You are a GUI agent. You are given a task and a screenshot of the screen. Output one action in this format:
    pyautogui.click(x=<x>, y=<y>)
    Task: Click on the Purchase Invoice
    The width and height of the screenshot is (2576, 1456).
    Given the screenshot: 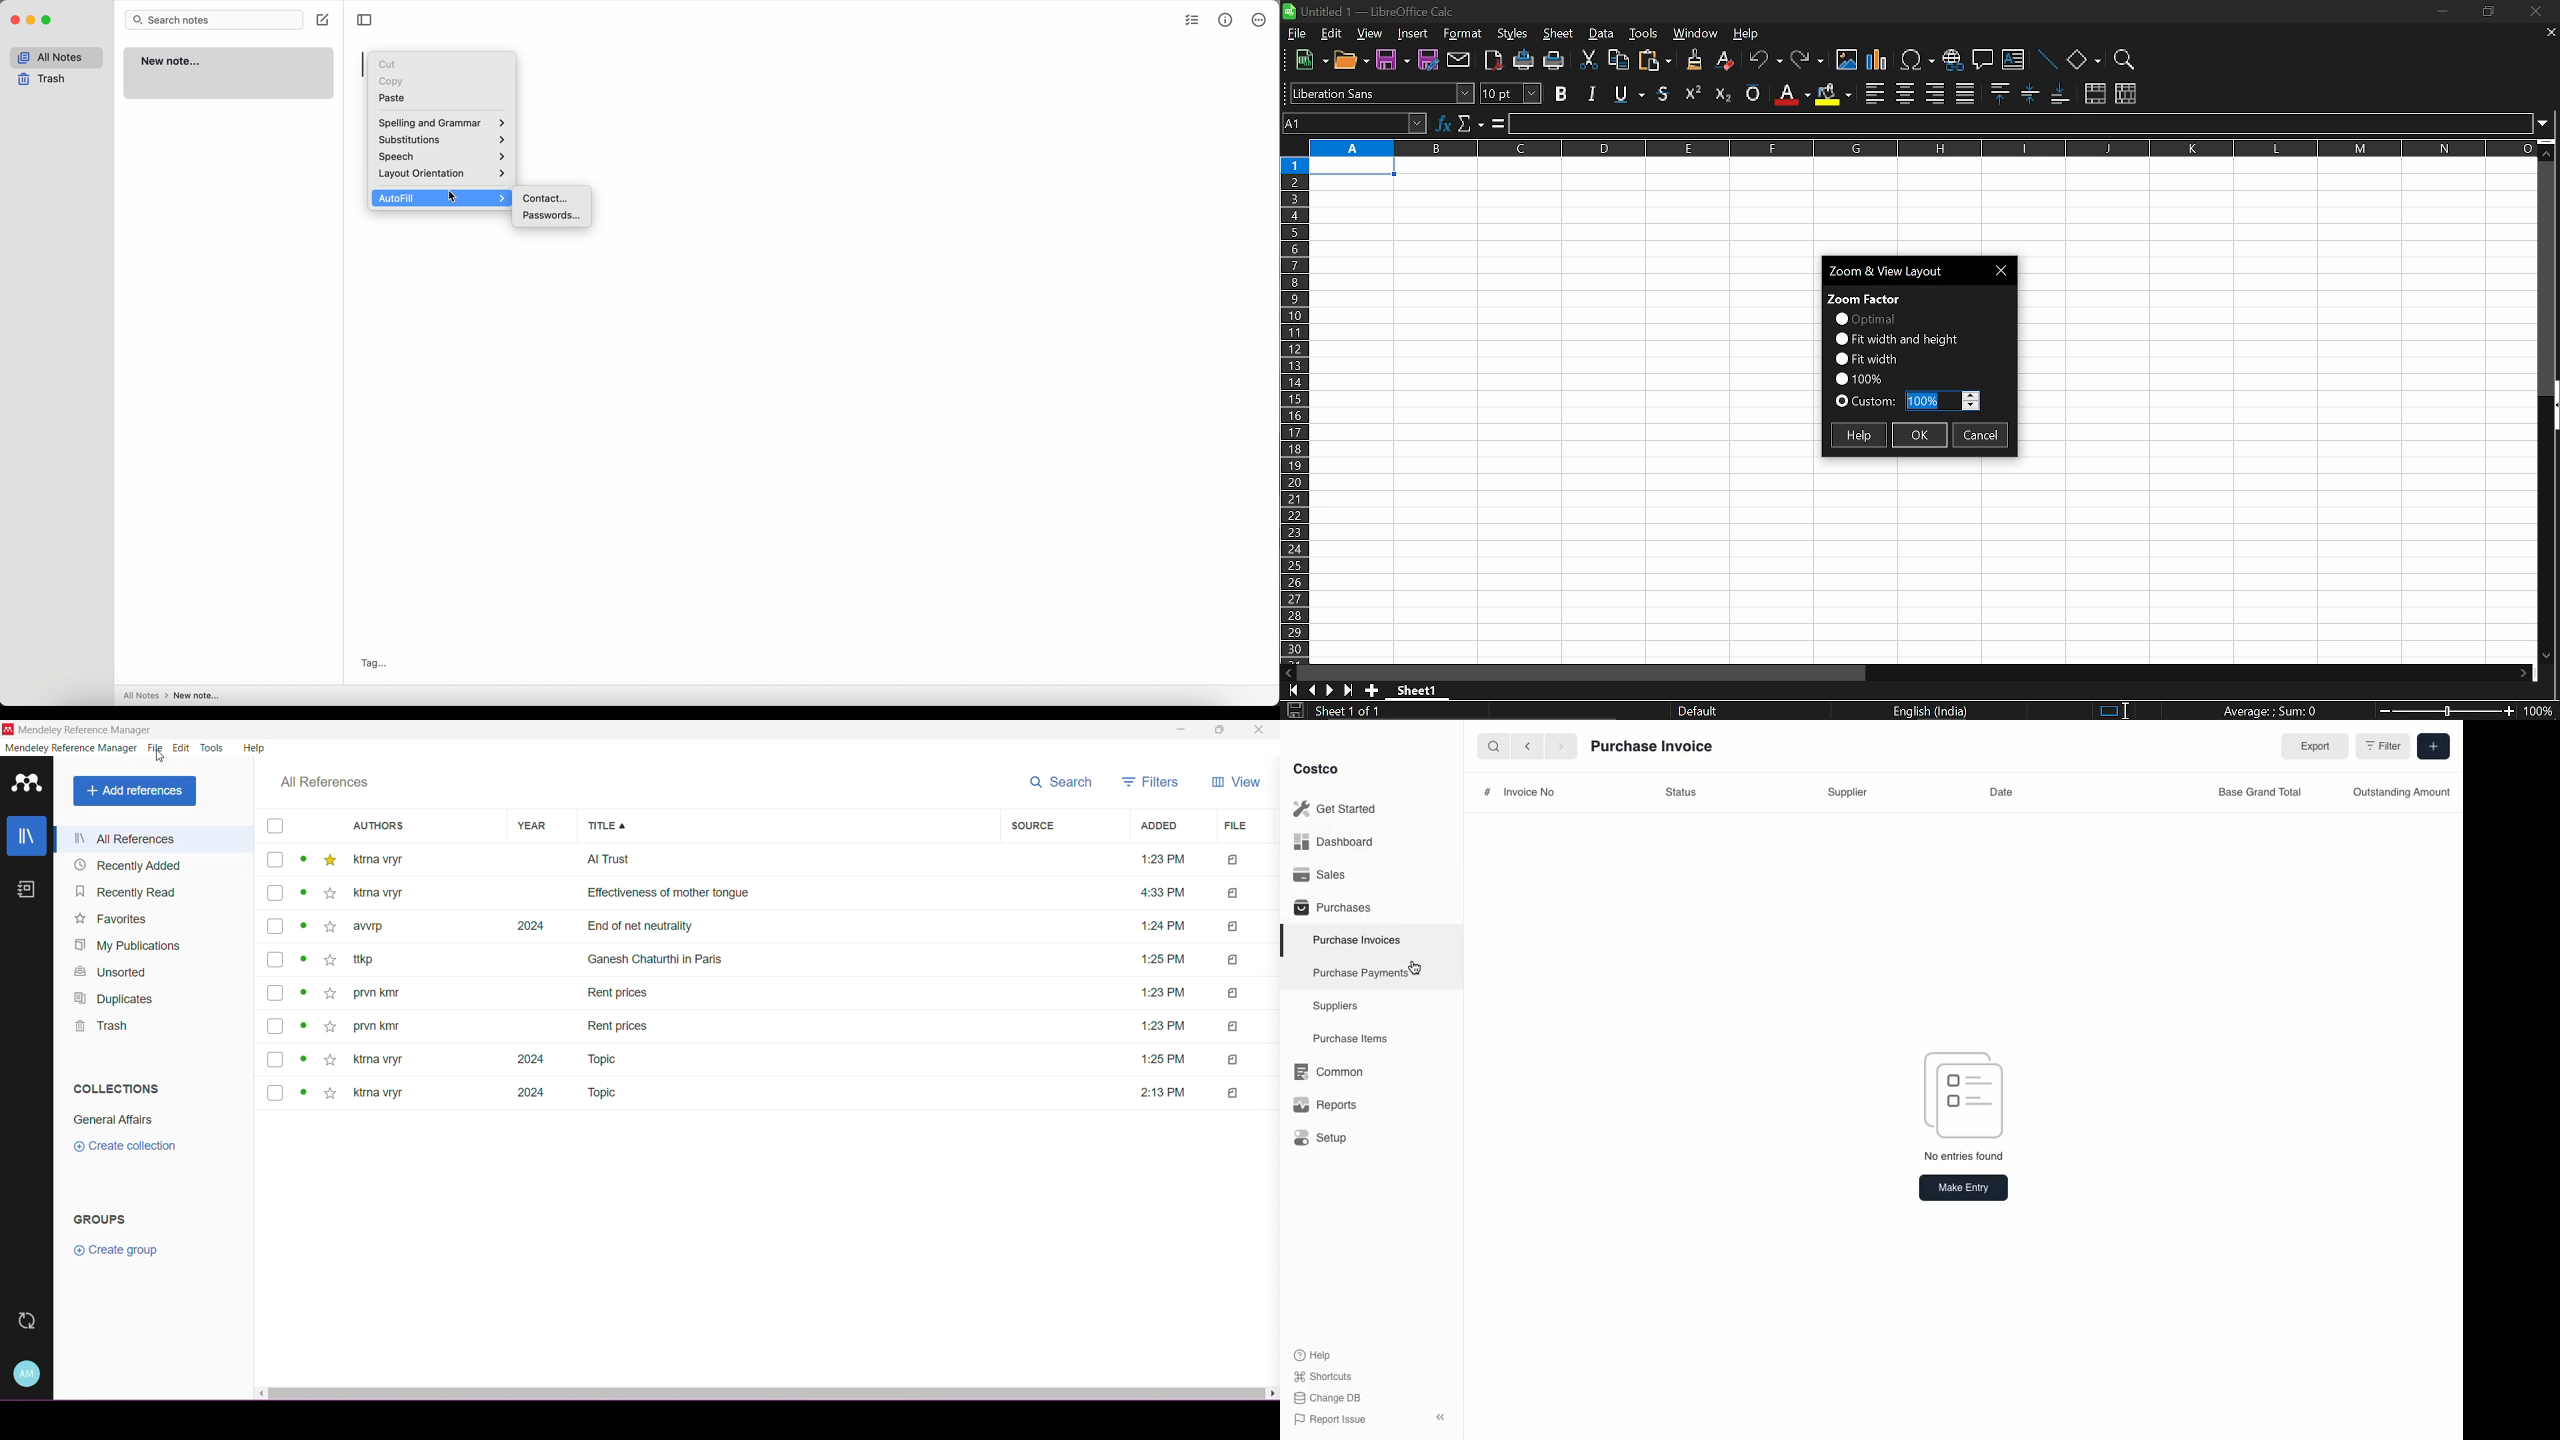 What is the action you would take?
    pyautogui.click(x=1653, y=749)
    